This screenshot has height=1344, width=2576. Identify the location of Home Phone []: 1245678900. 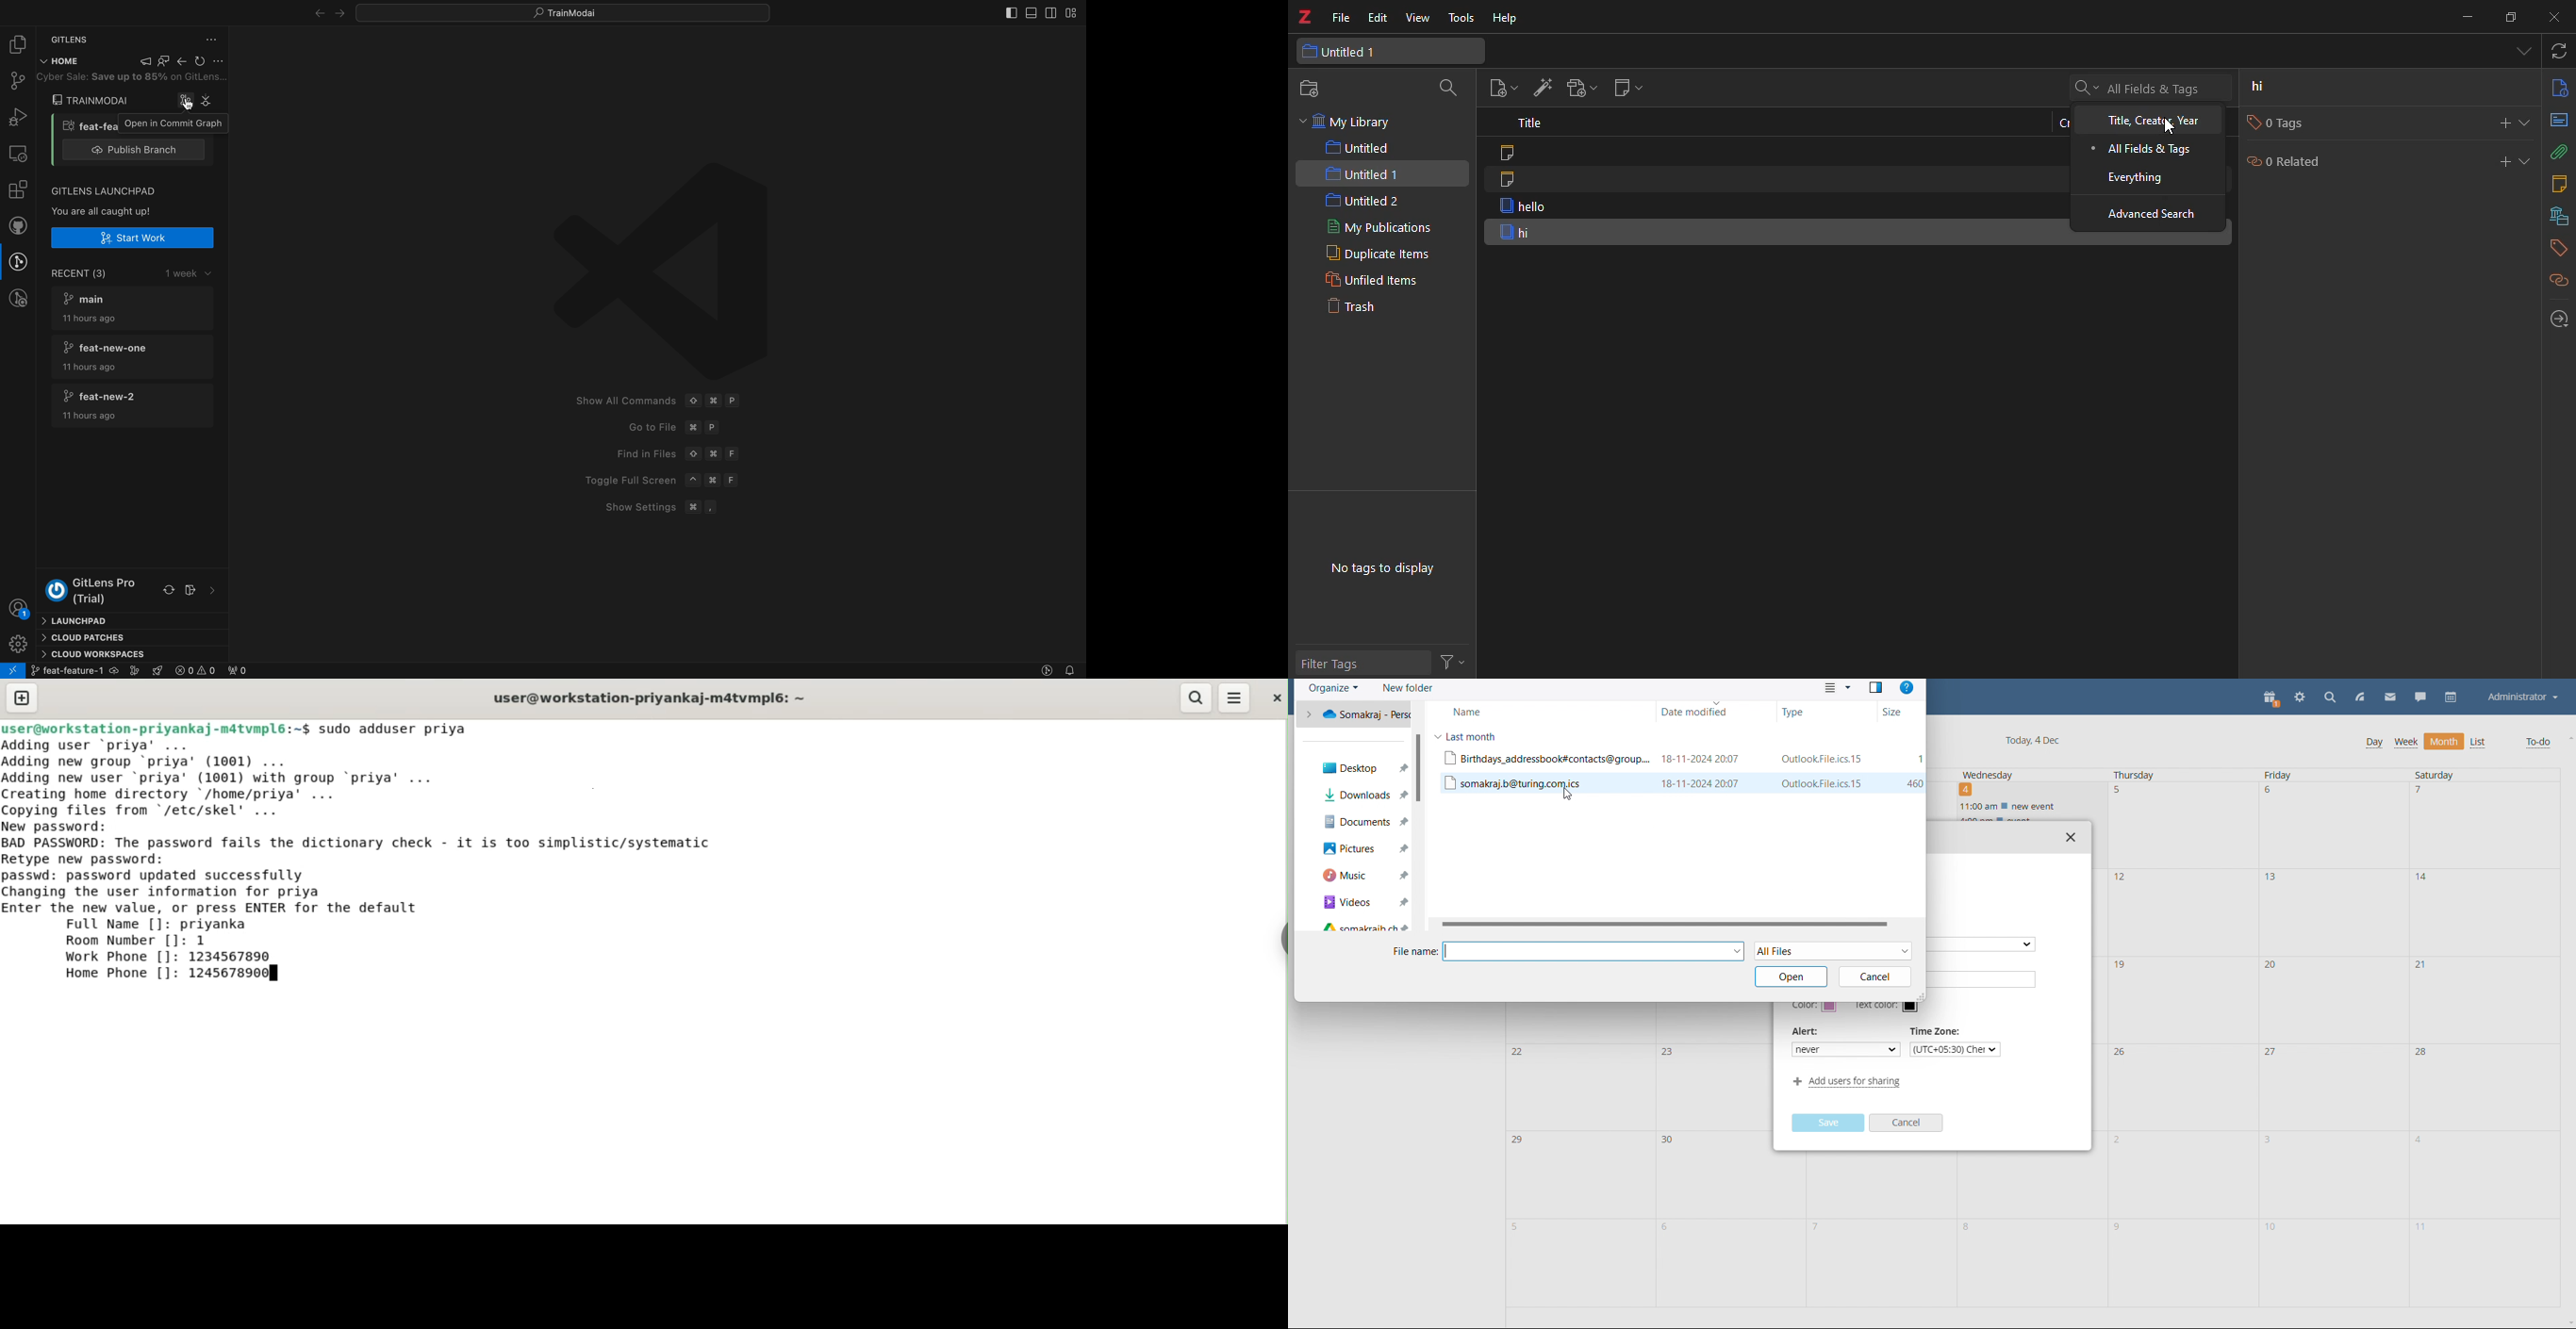
(169, 972).